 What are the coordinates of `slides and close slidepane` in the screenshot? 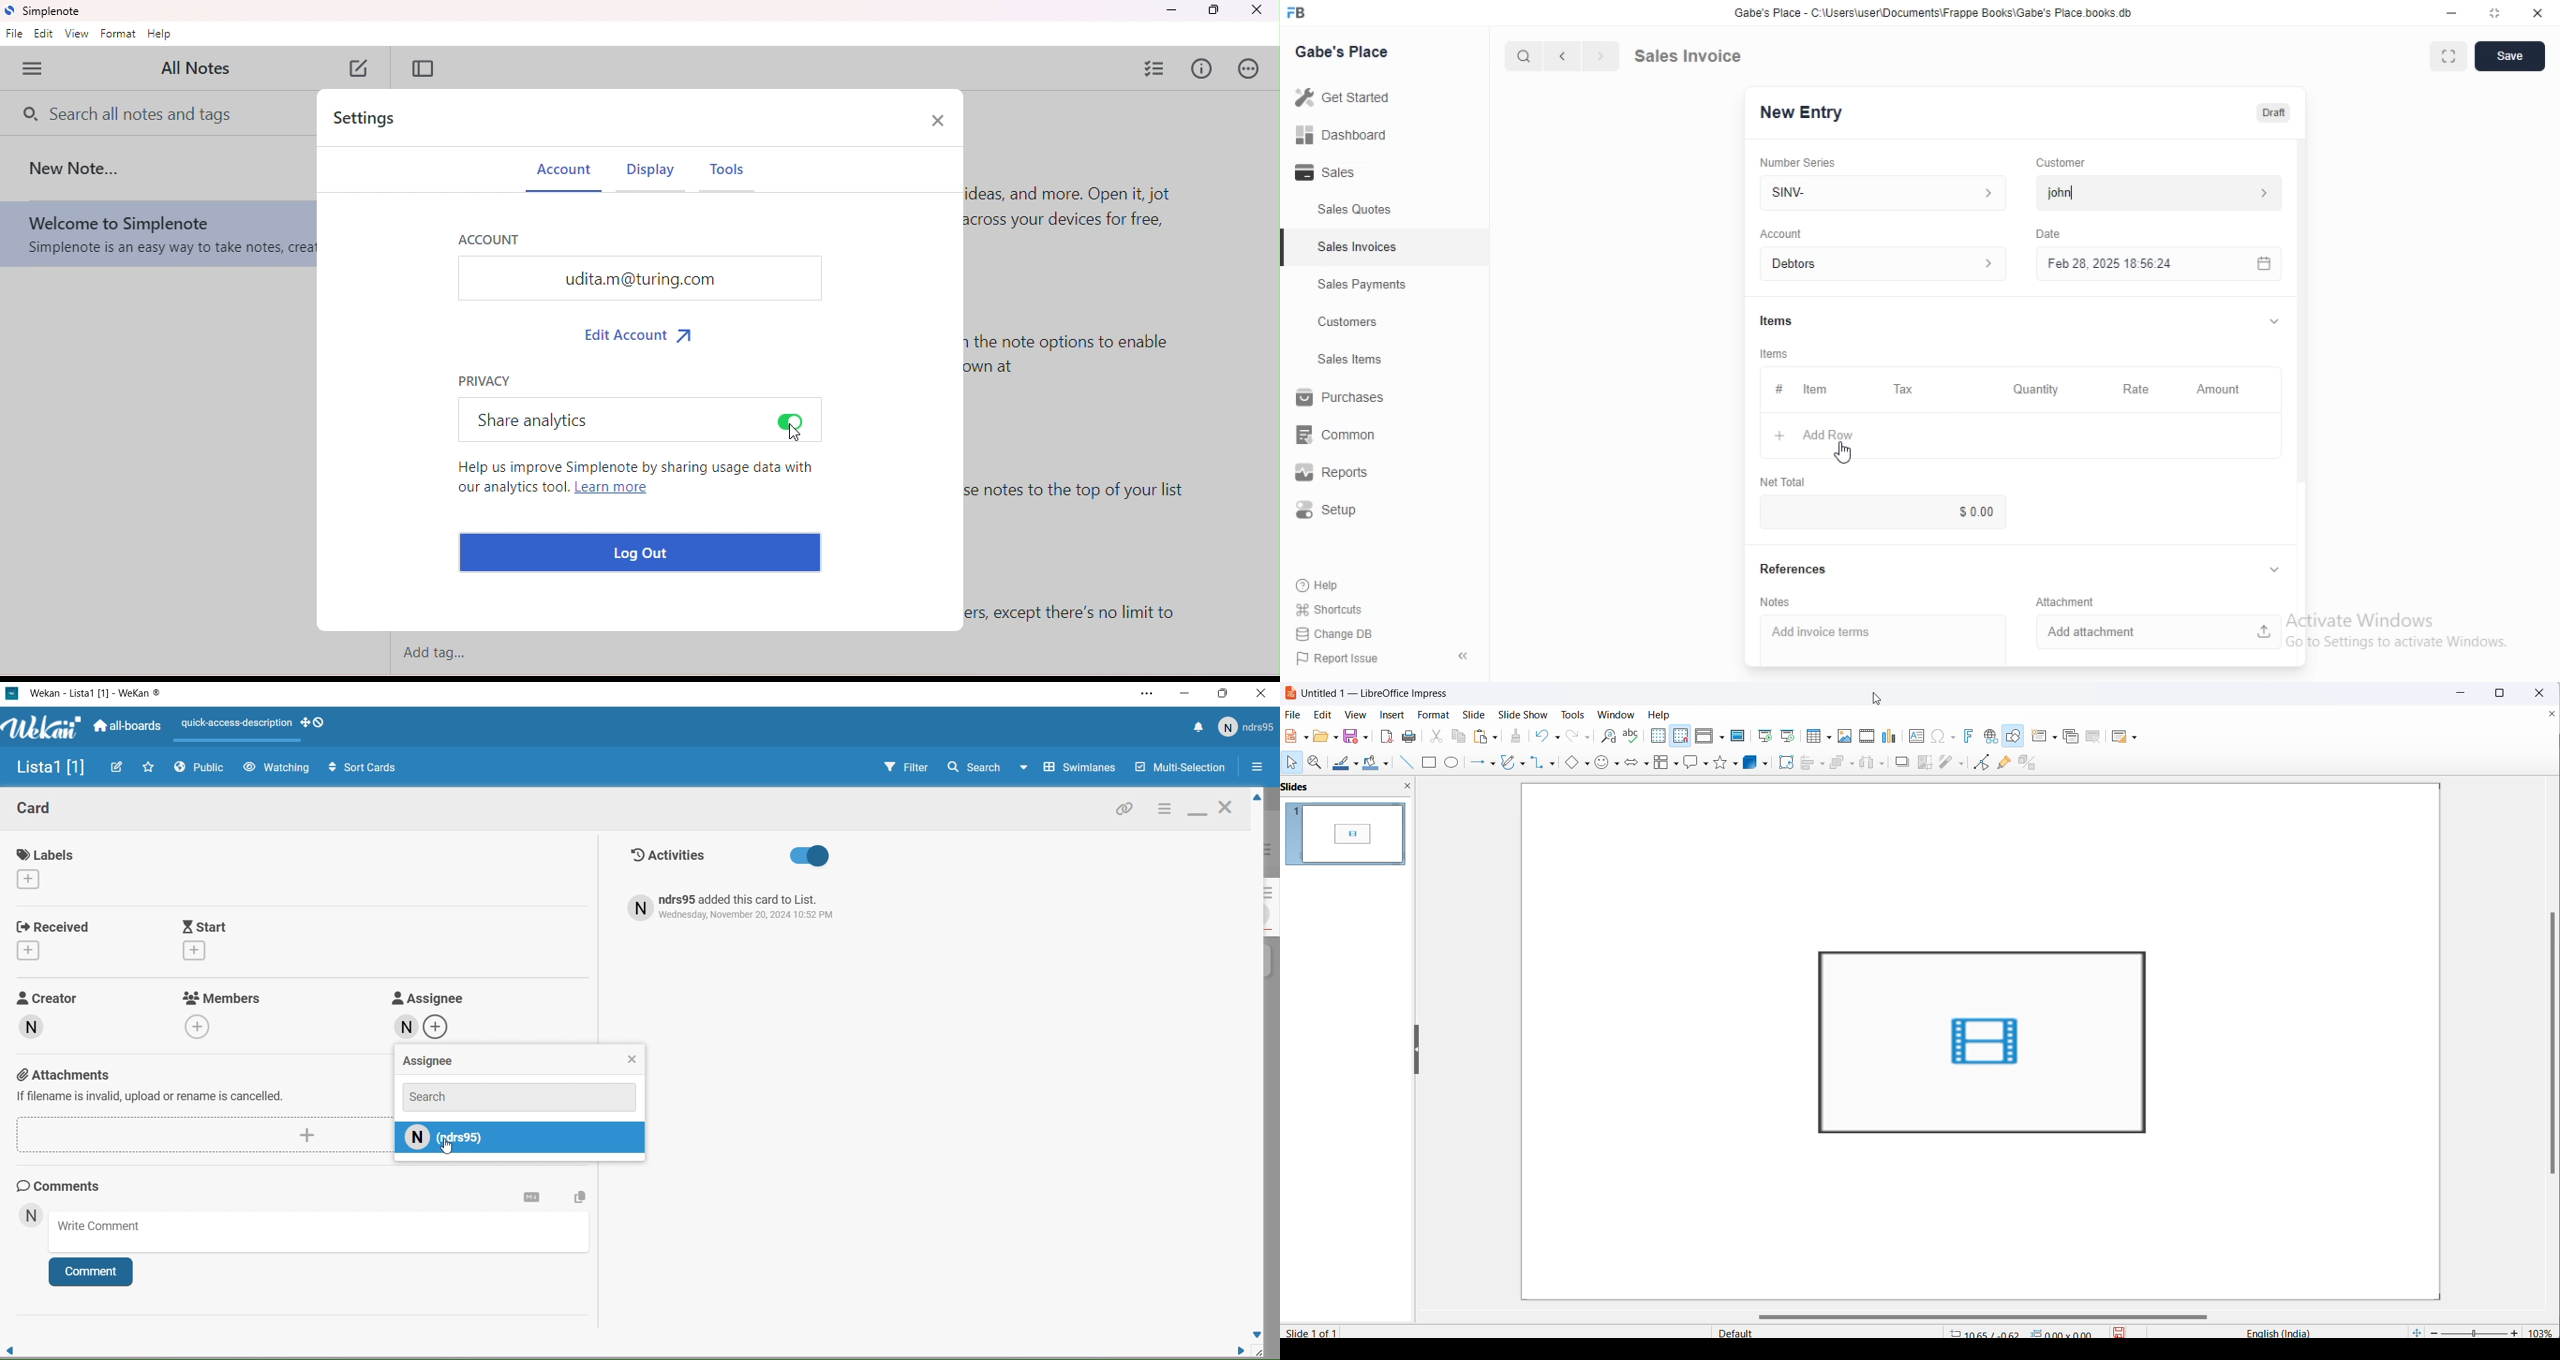 It's located at (1348, 788).